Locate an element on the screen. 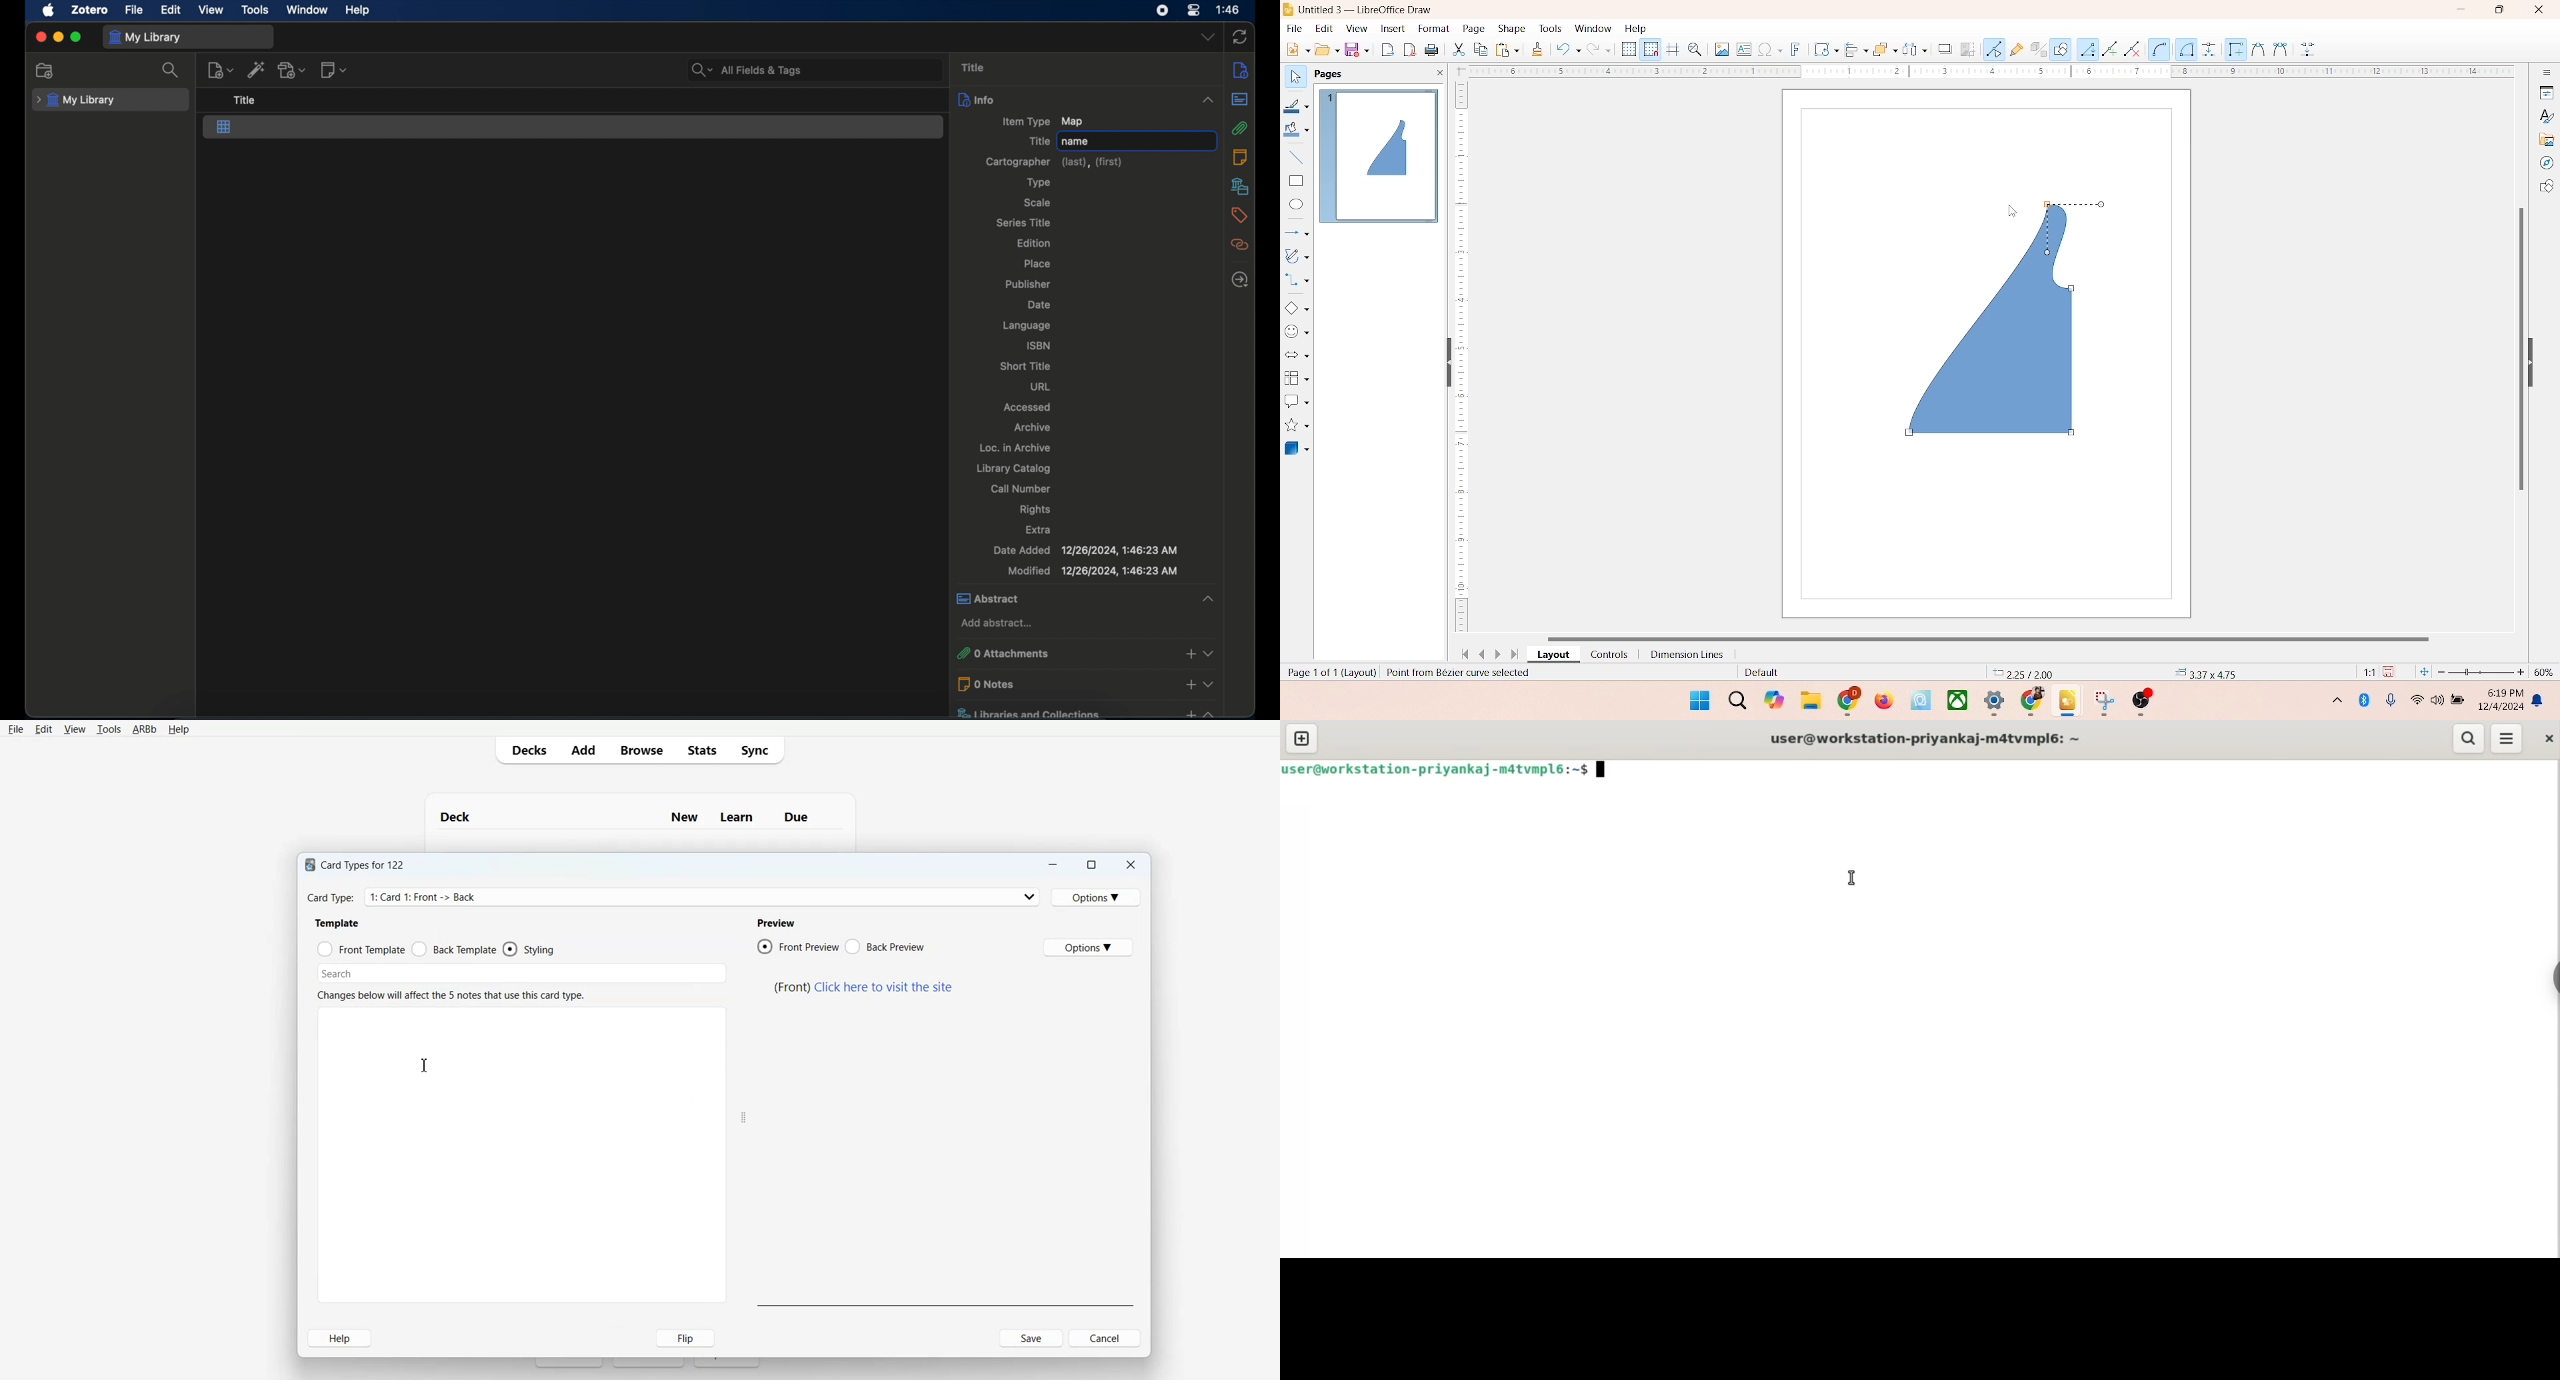 The height and width of the screenshot is (1400, 2576). text 1 is located at coordinates (358, 865).